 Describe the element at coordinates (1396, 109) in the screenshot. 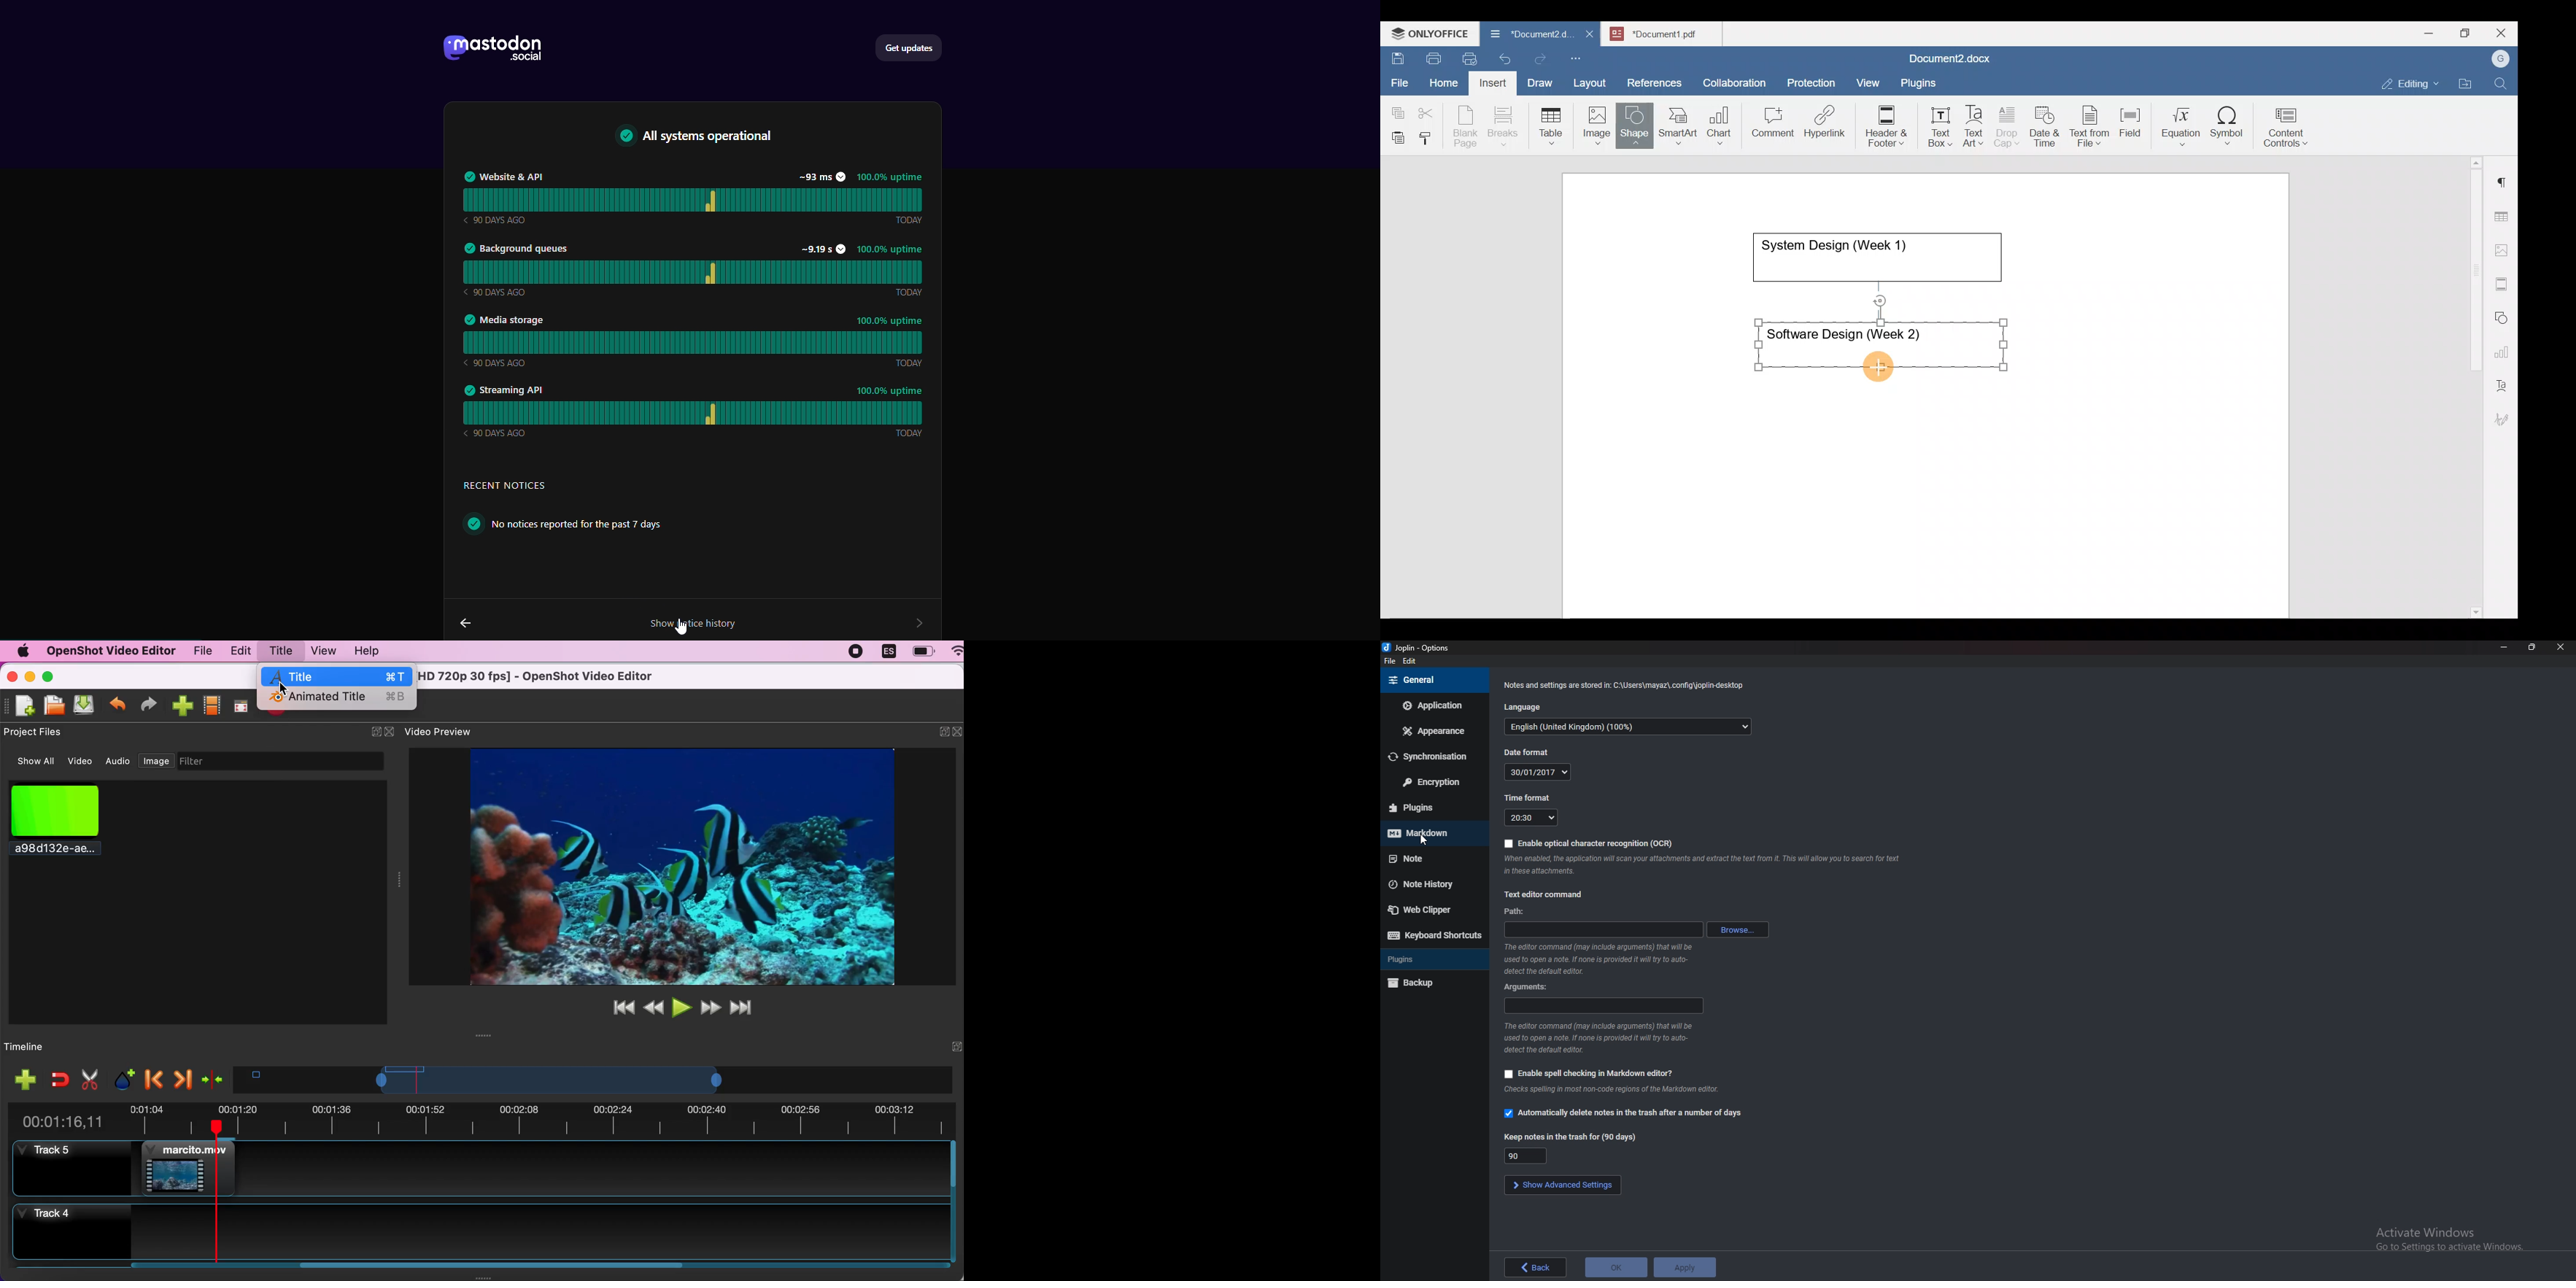

I see `Copy` at that location.